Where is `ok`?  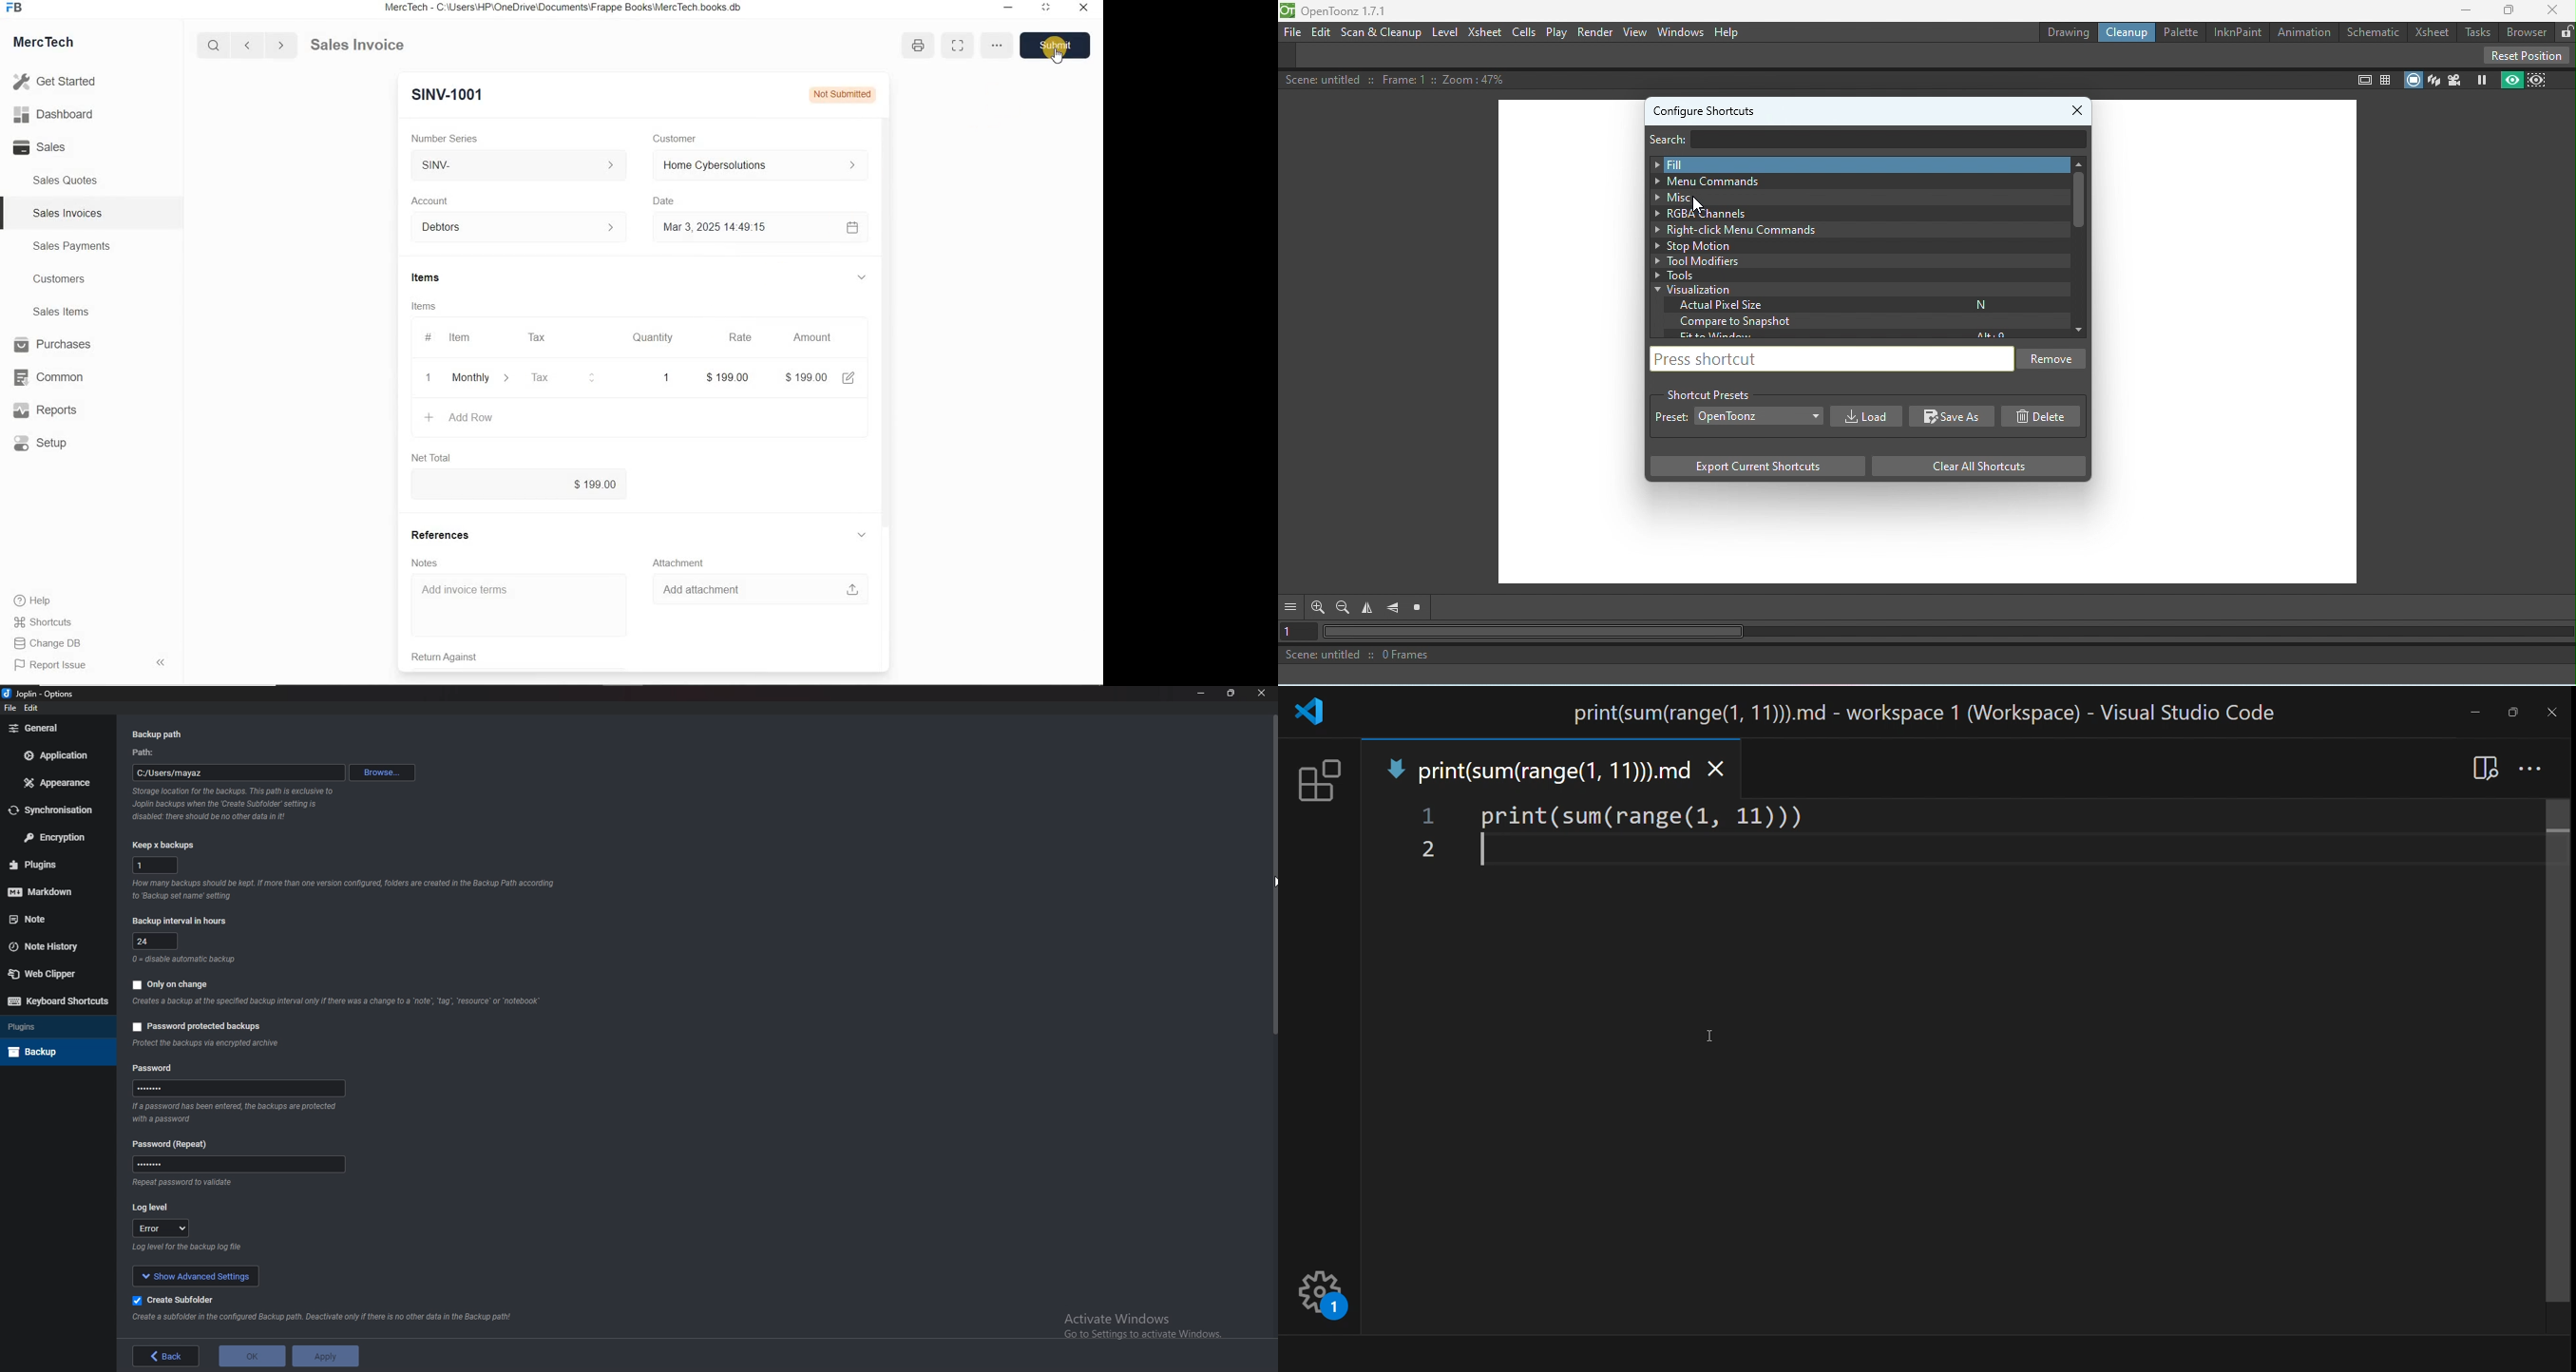 ok is located at coordinates (252, 1356).